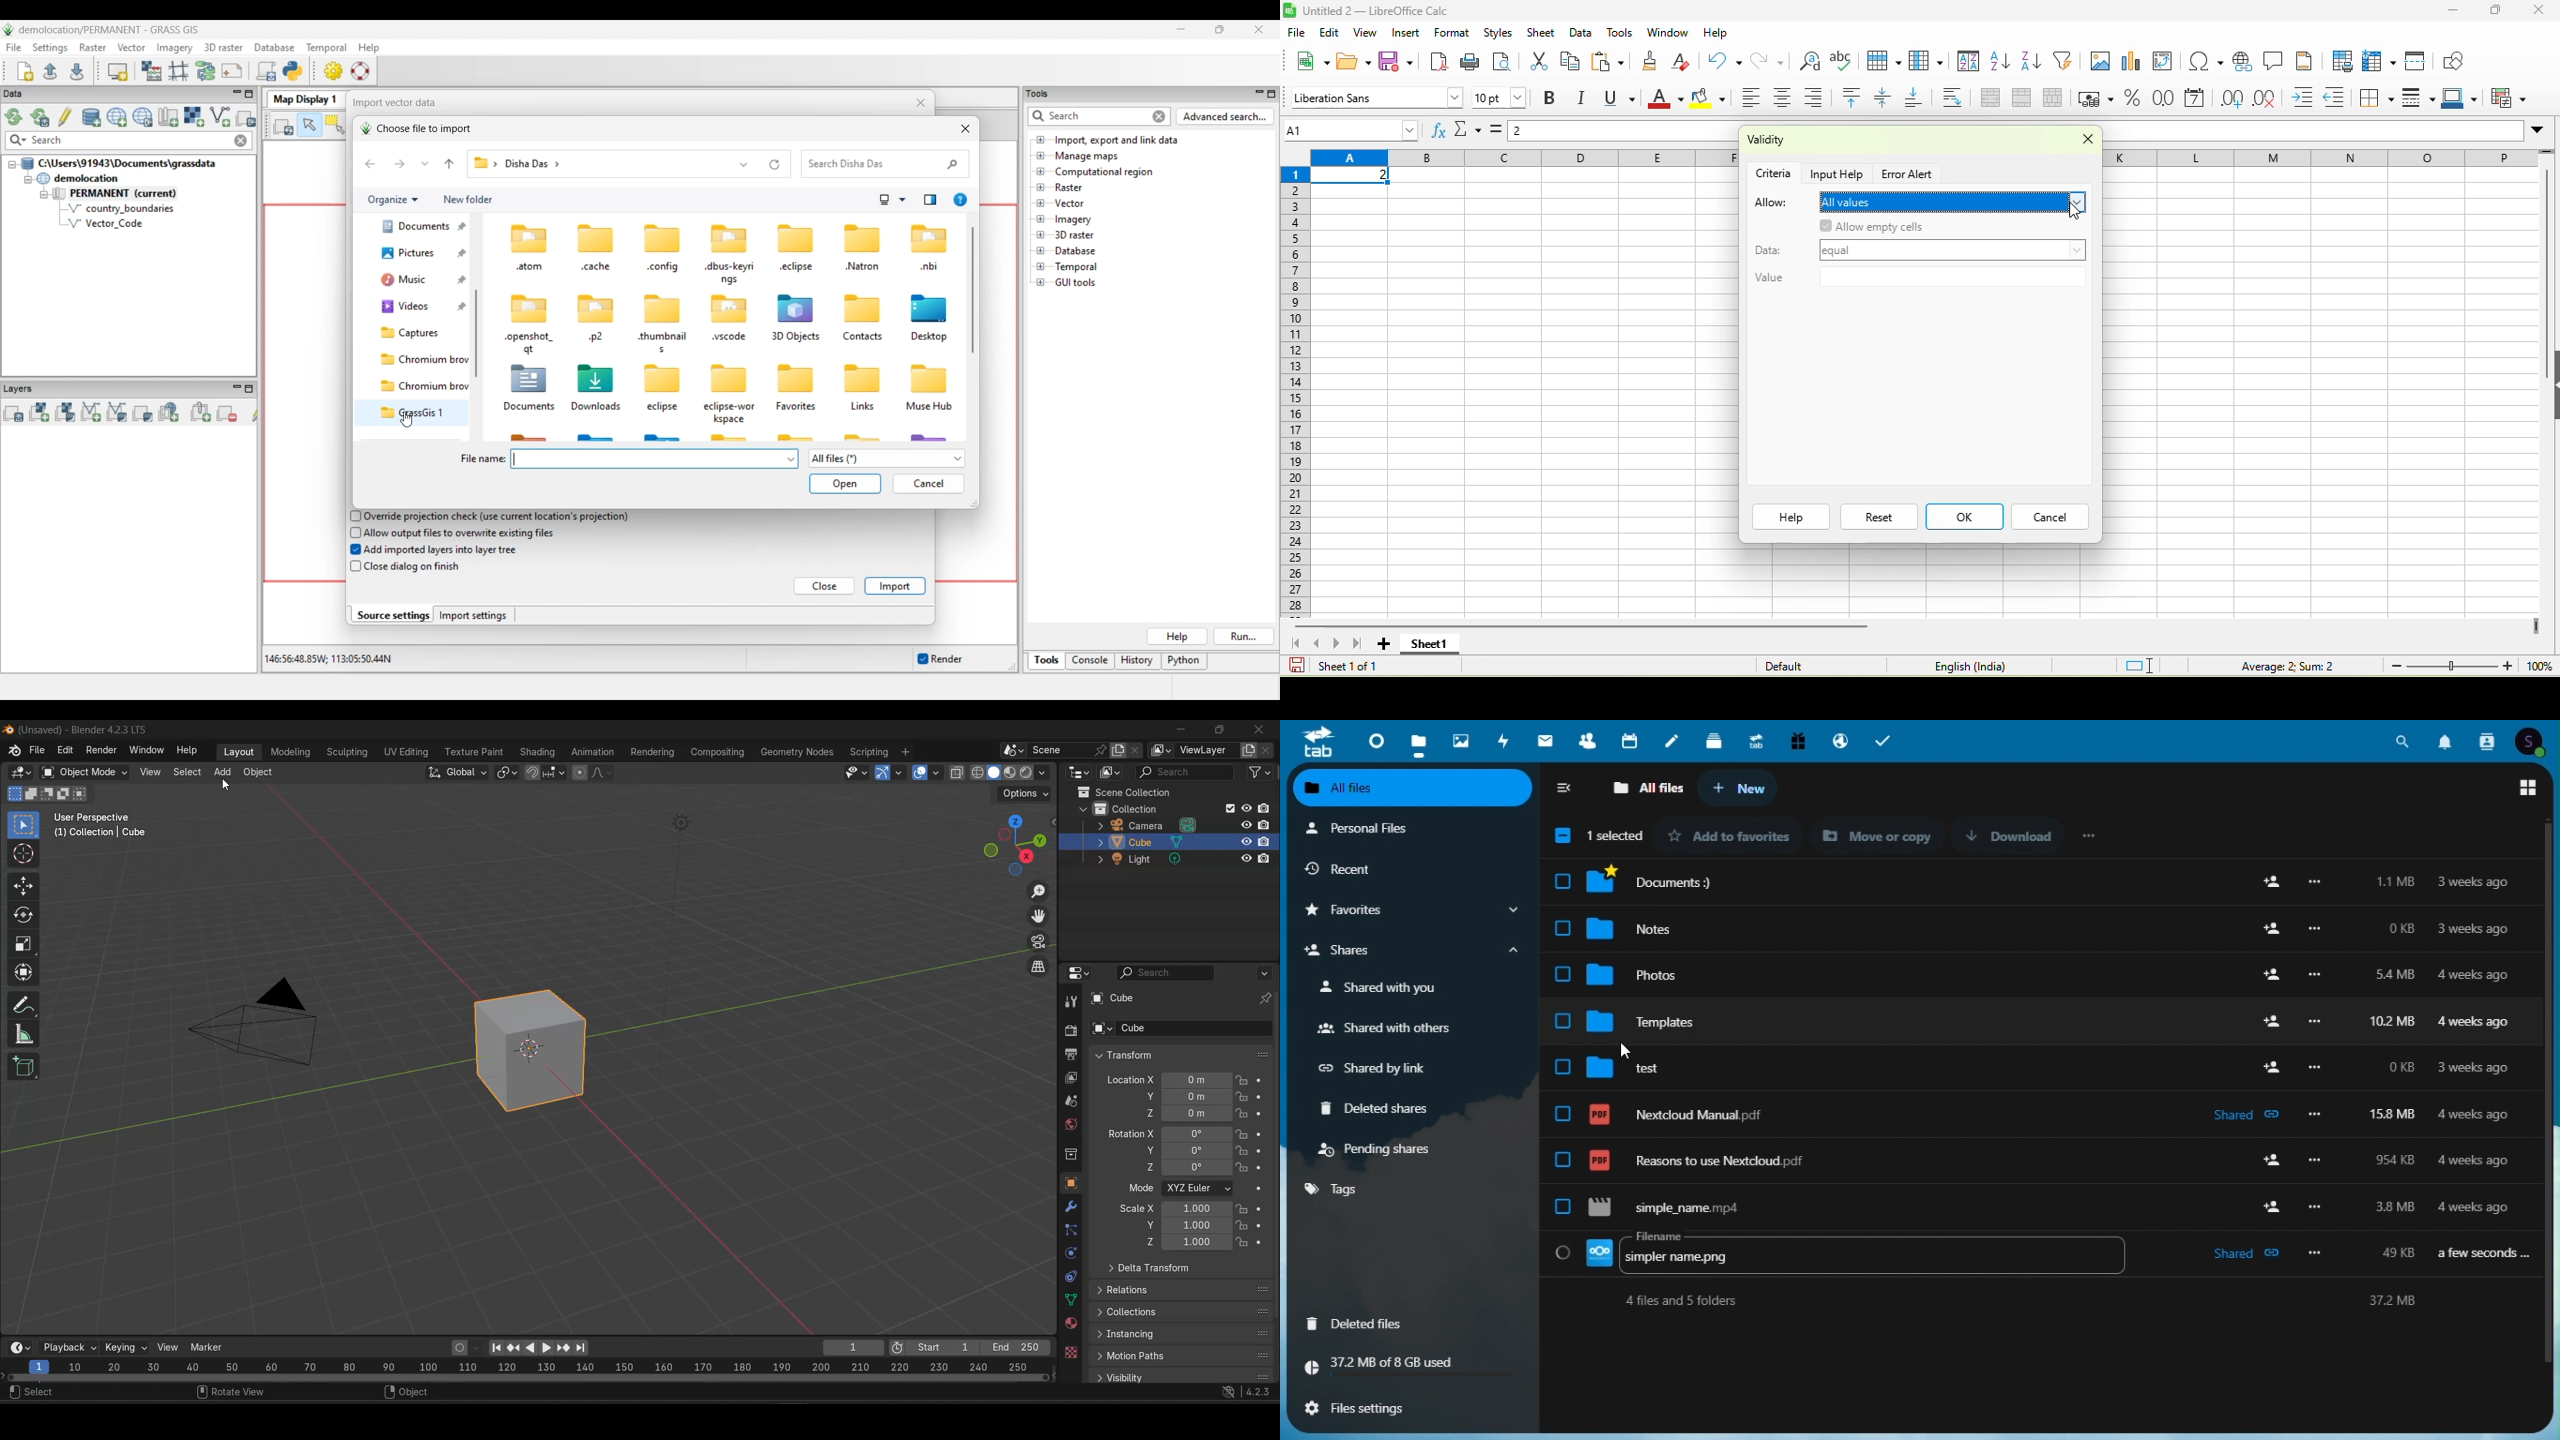  Describe the element at coordinates (148, 751) in the screenshot. I see `window` at that location.